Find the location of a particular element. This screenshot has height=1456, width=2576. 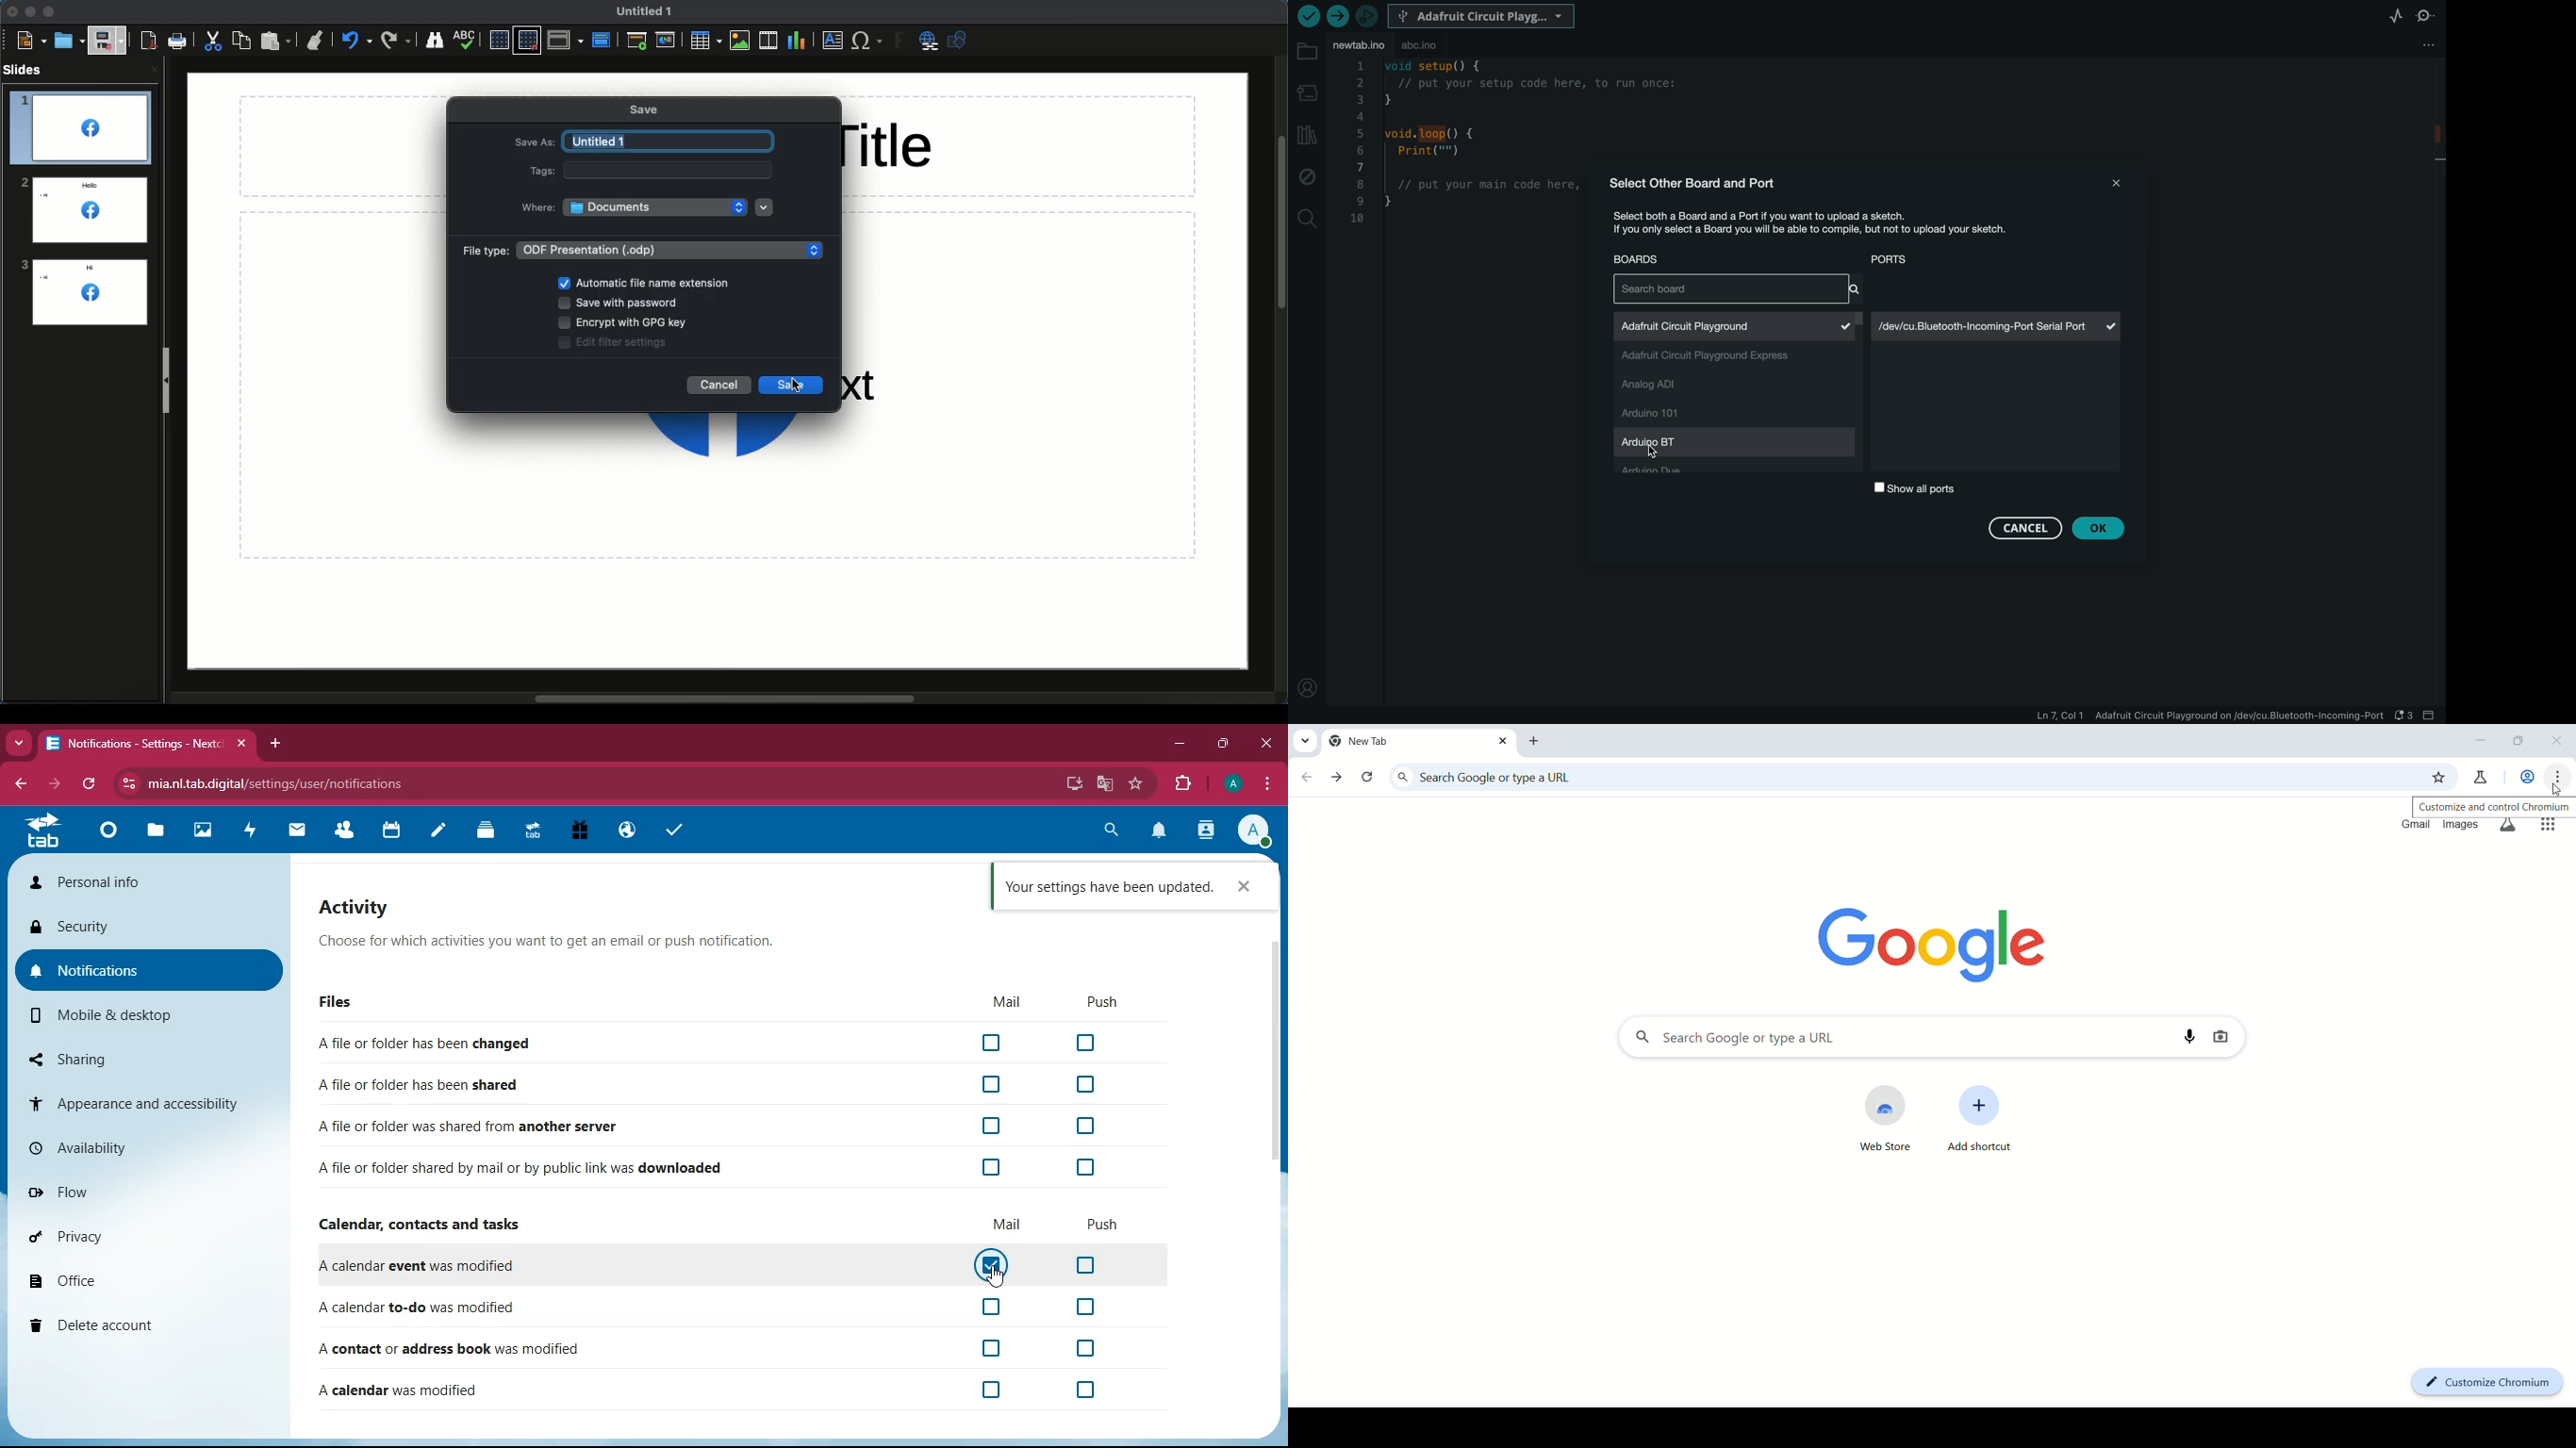

add tab is located at coordinates (278, 745).